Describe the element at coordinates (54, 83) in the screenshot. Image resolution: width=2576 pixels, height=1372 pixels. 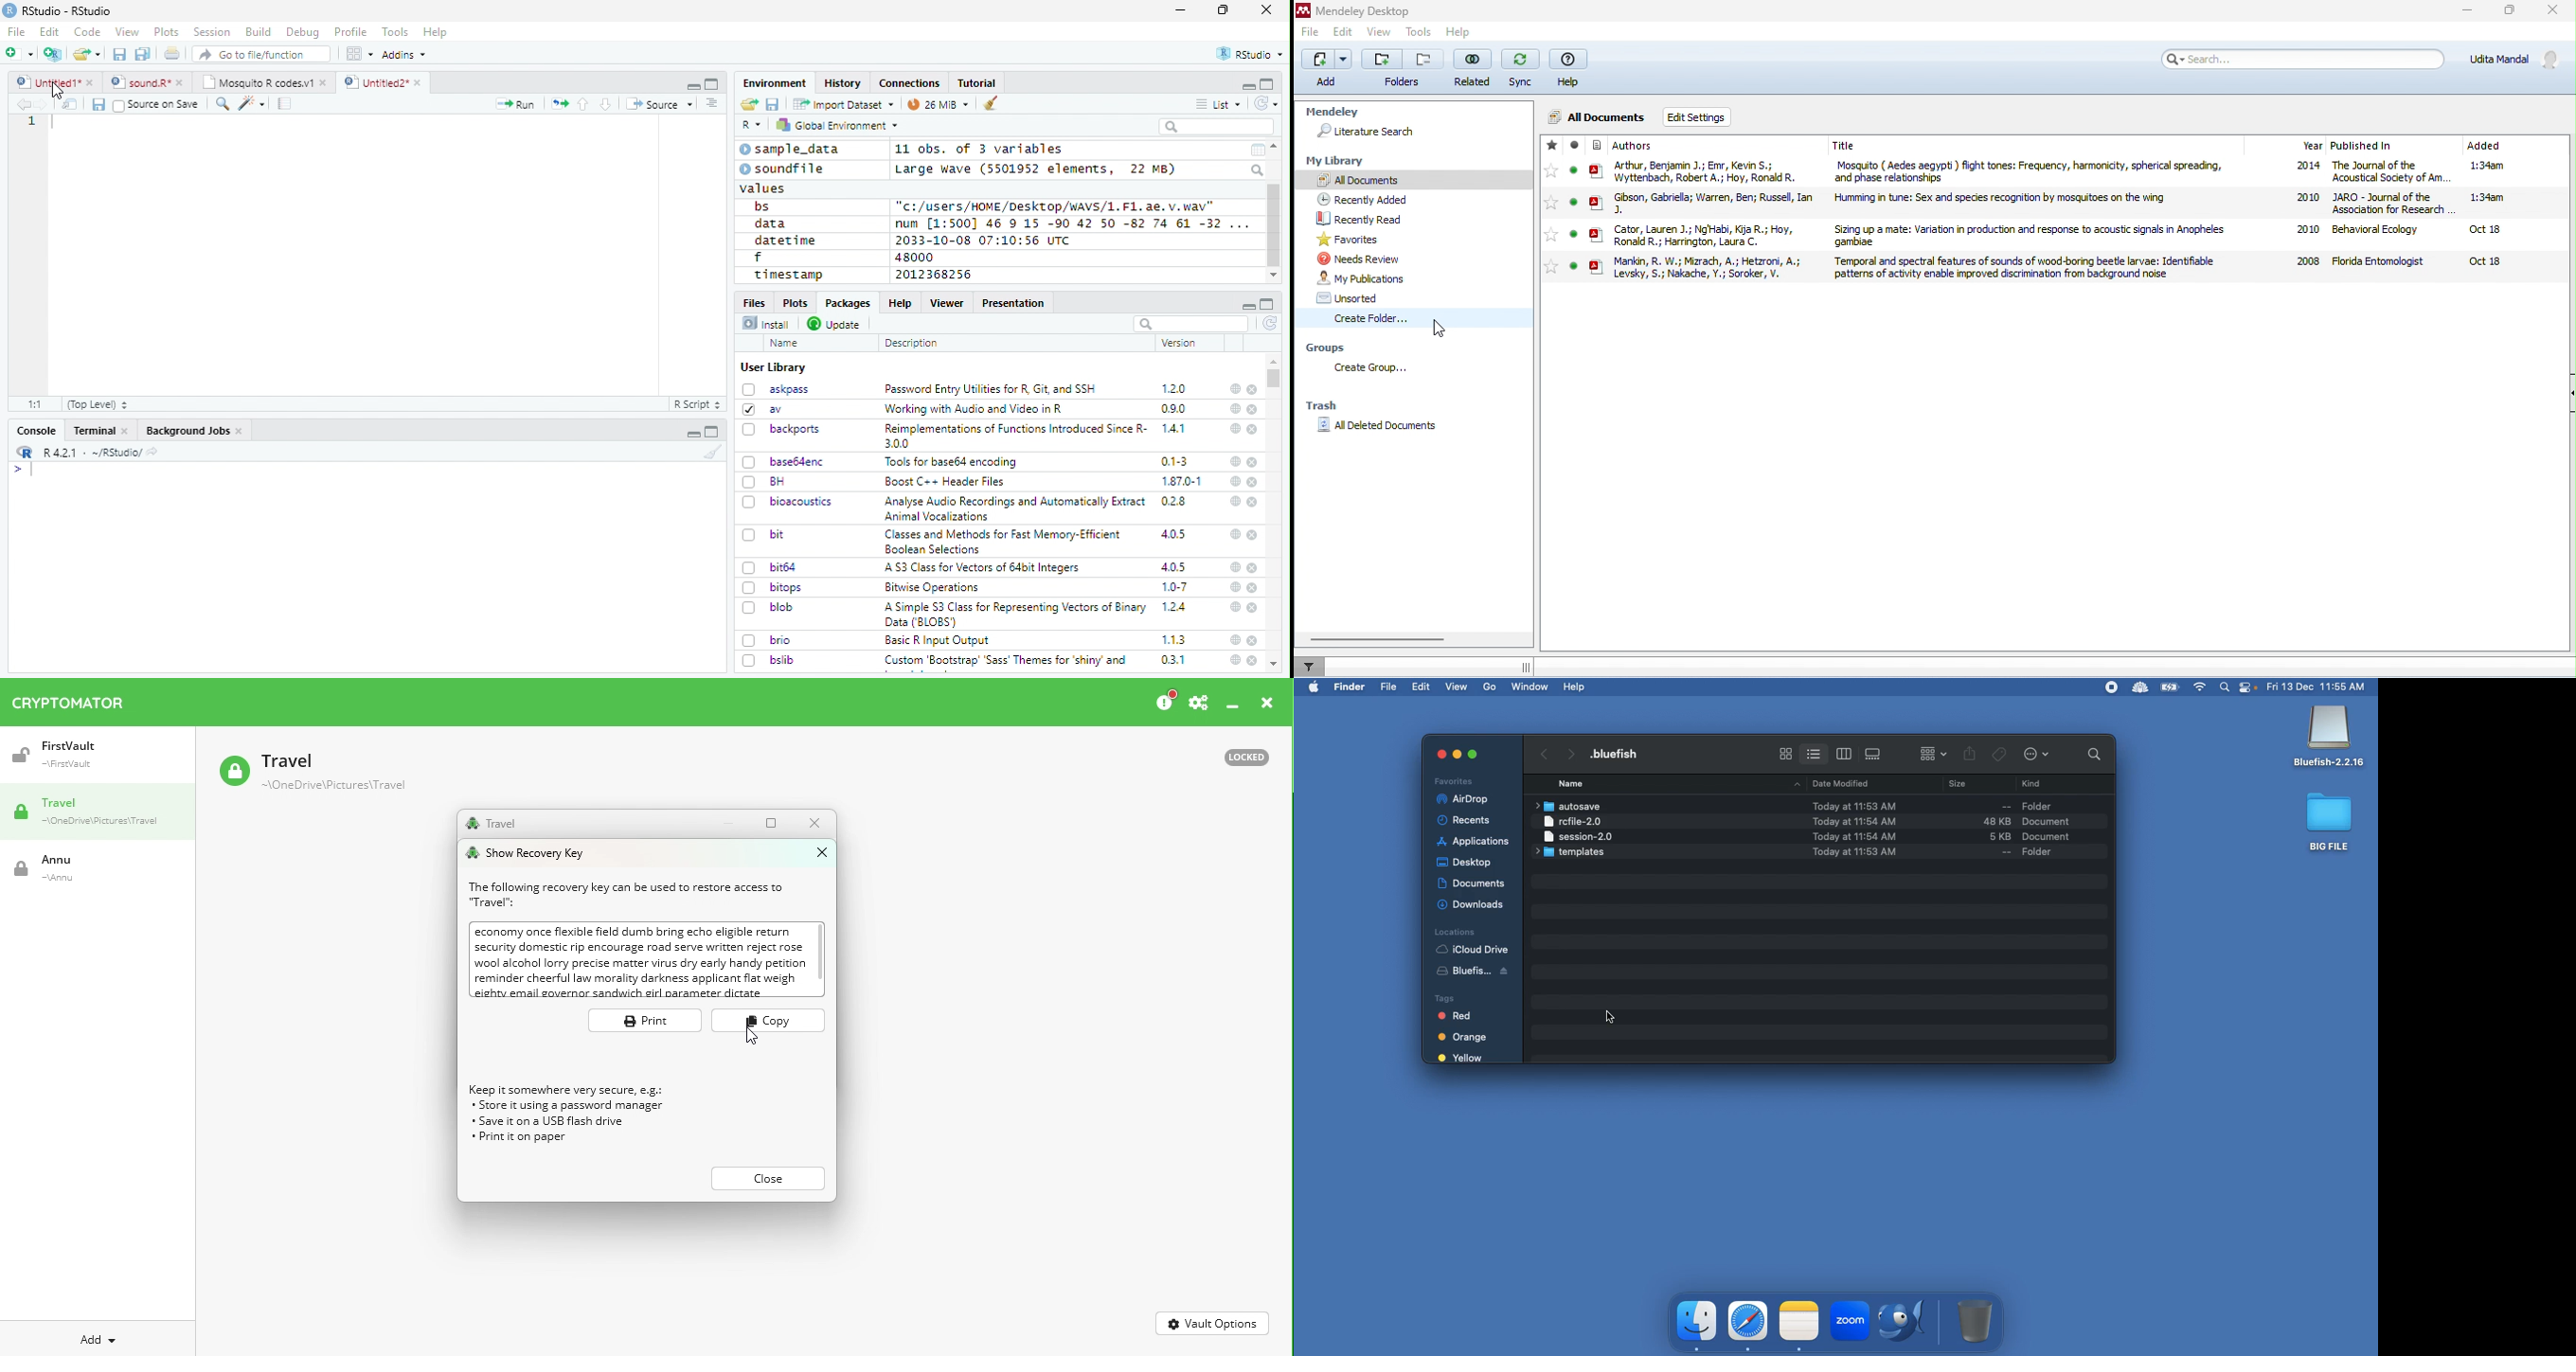
I see `Untitled1*` at that location.